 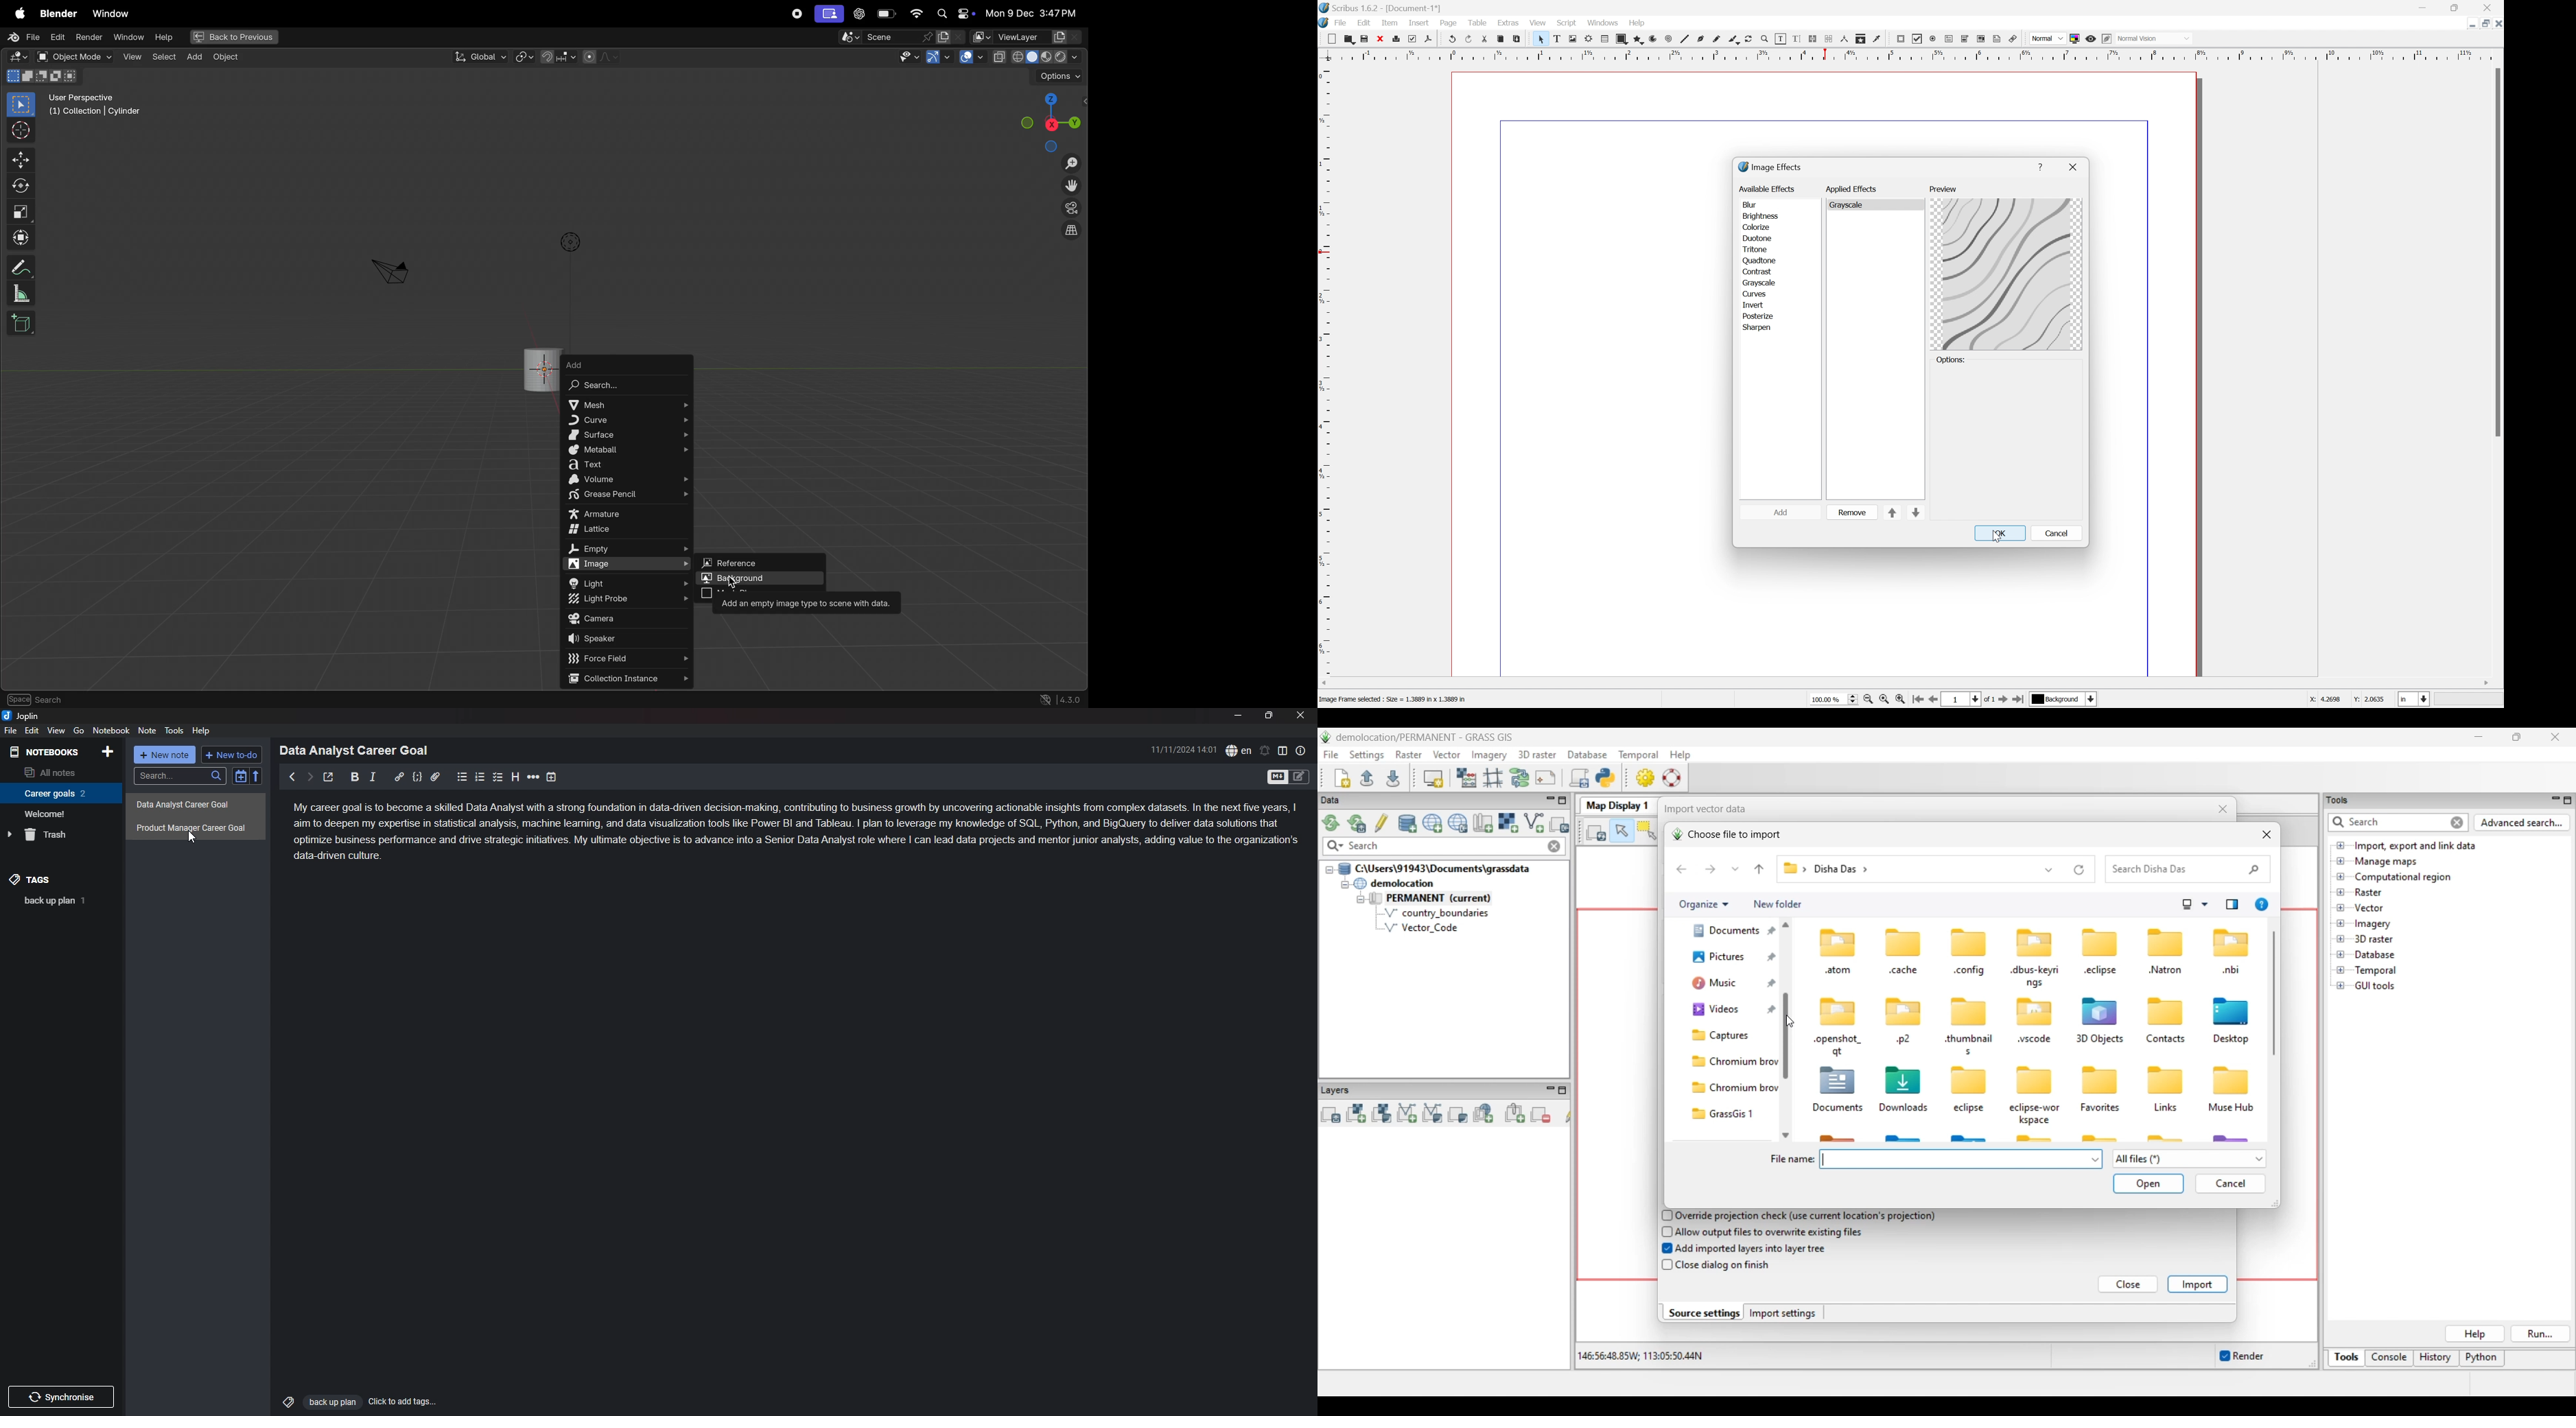 I want to click on camera, so click(x=627, y=619).